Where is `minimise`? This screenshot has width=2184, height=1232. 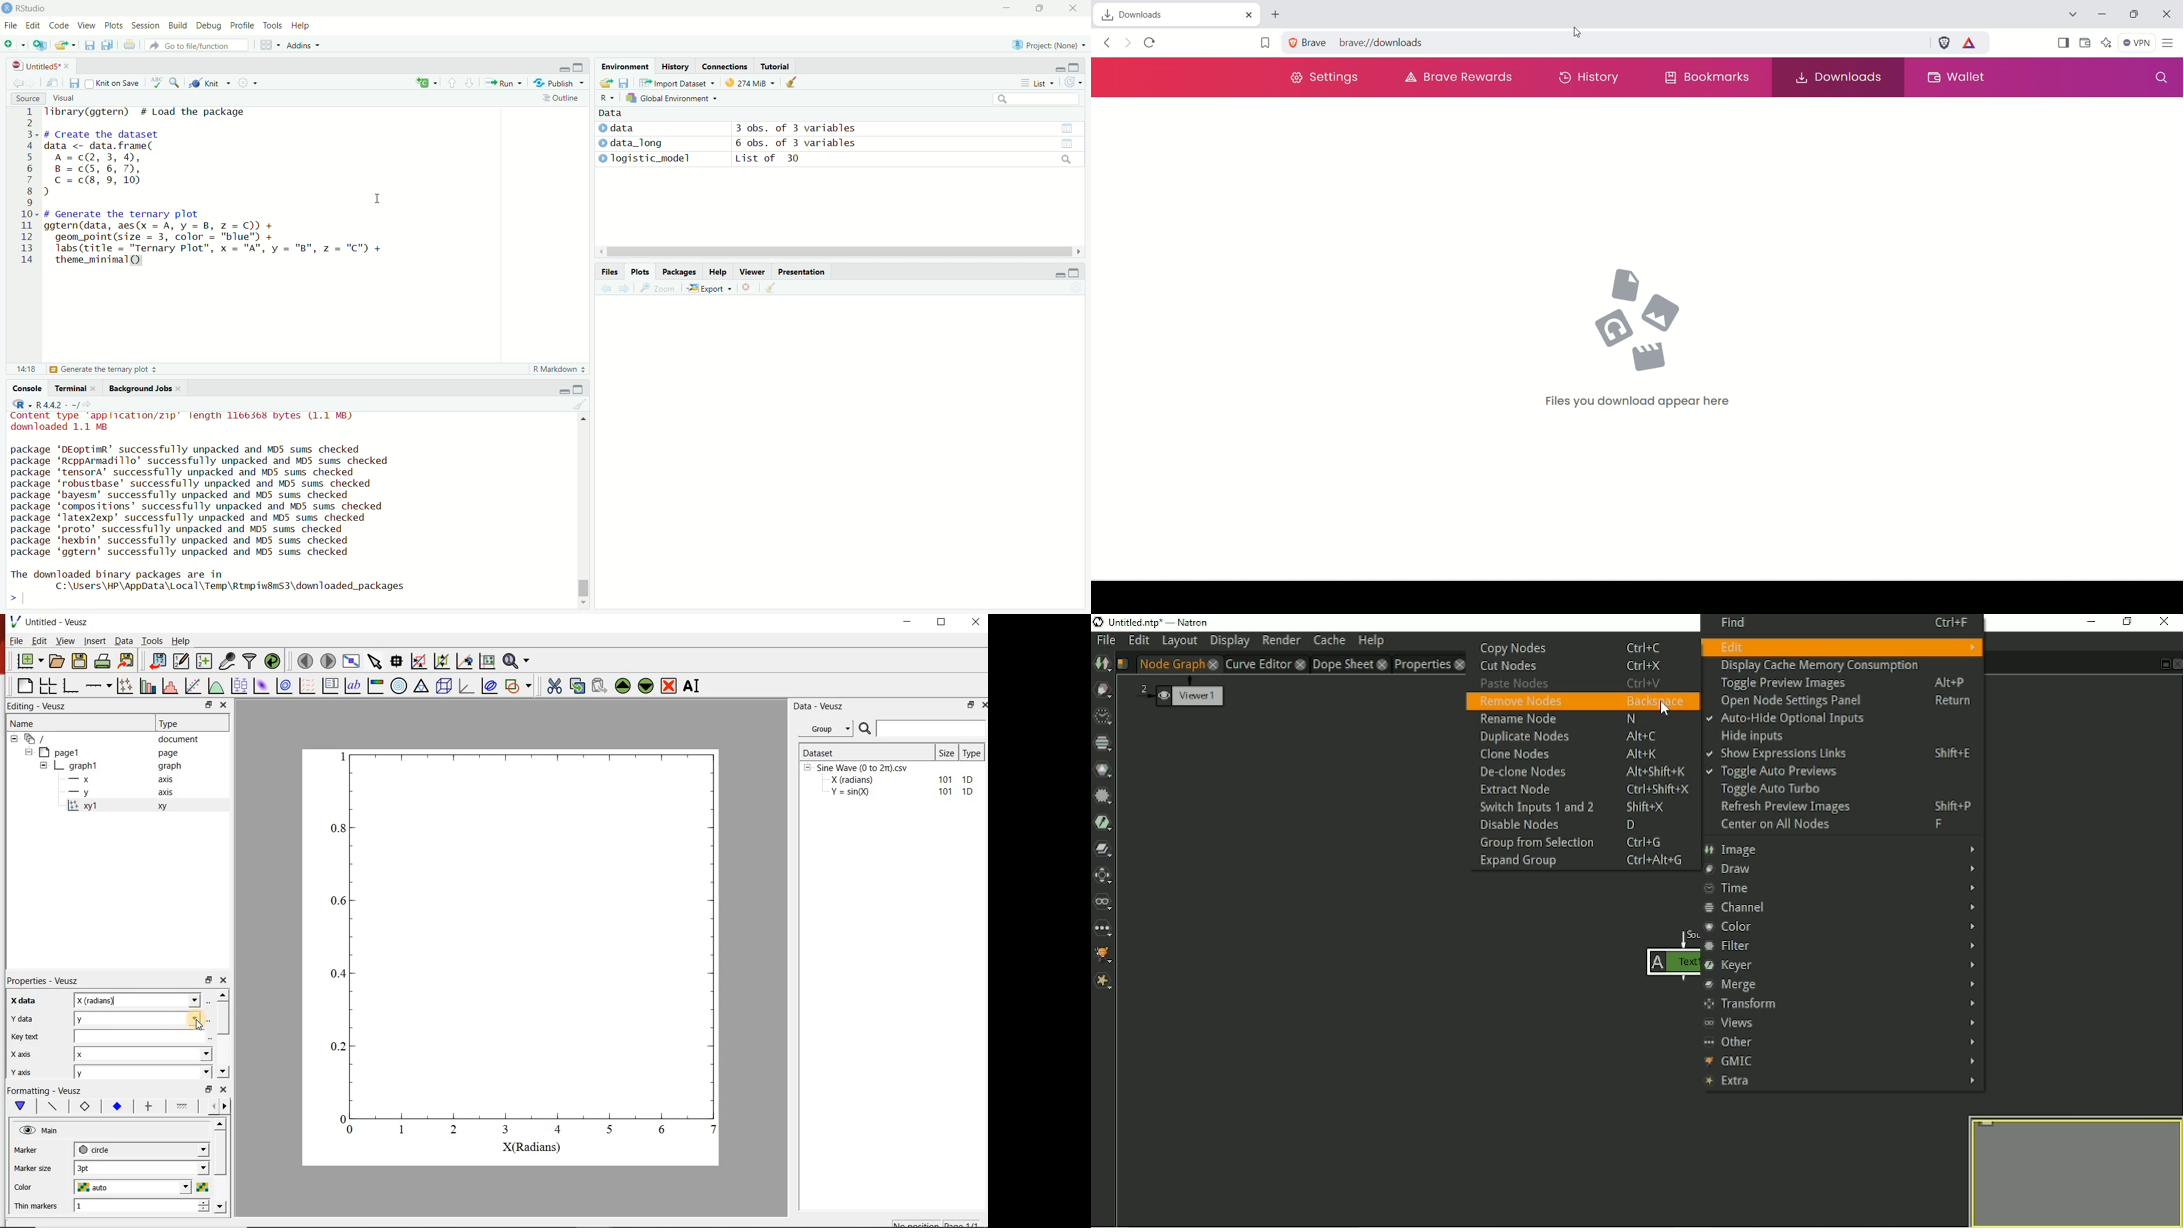
minimise is located at coordinates (1055, 68).